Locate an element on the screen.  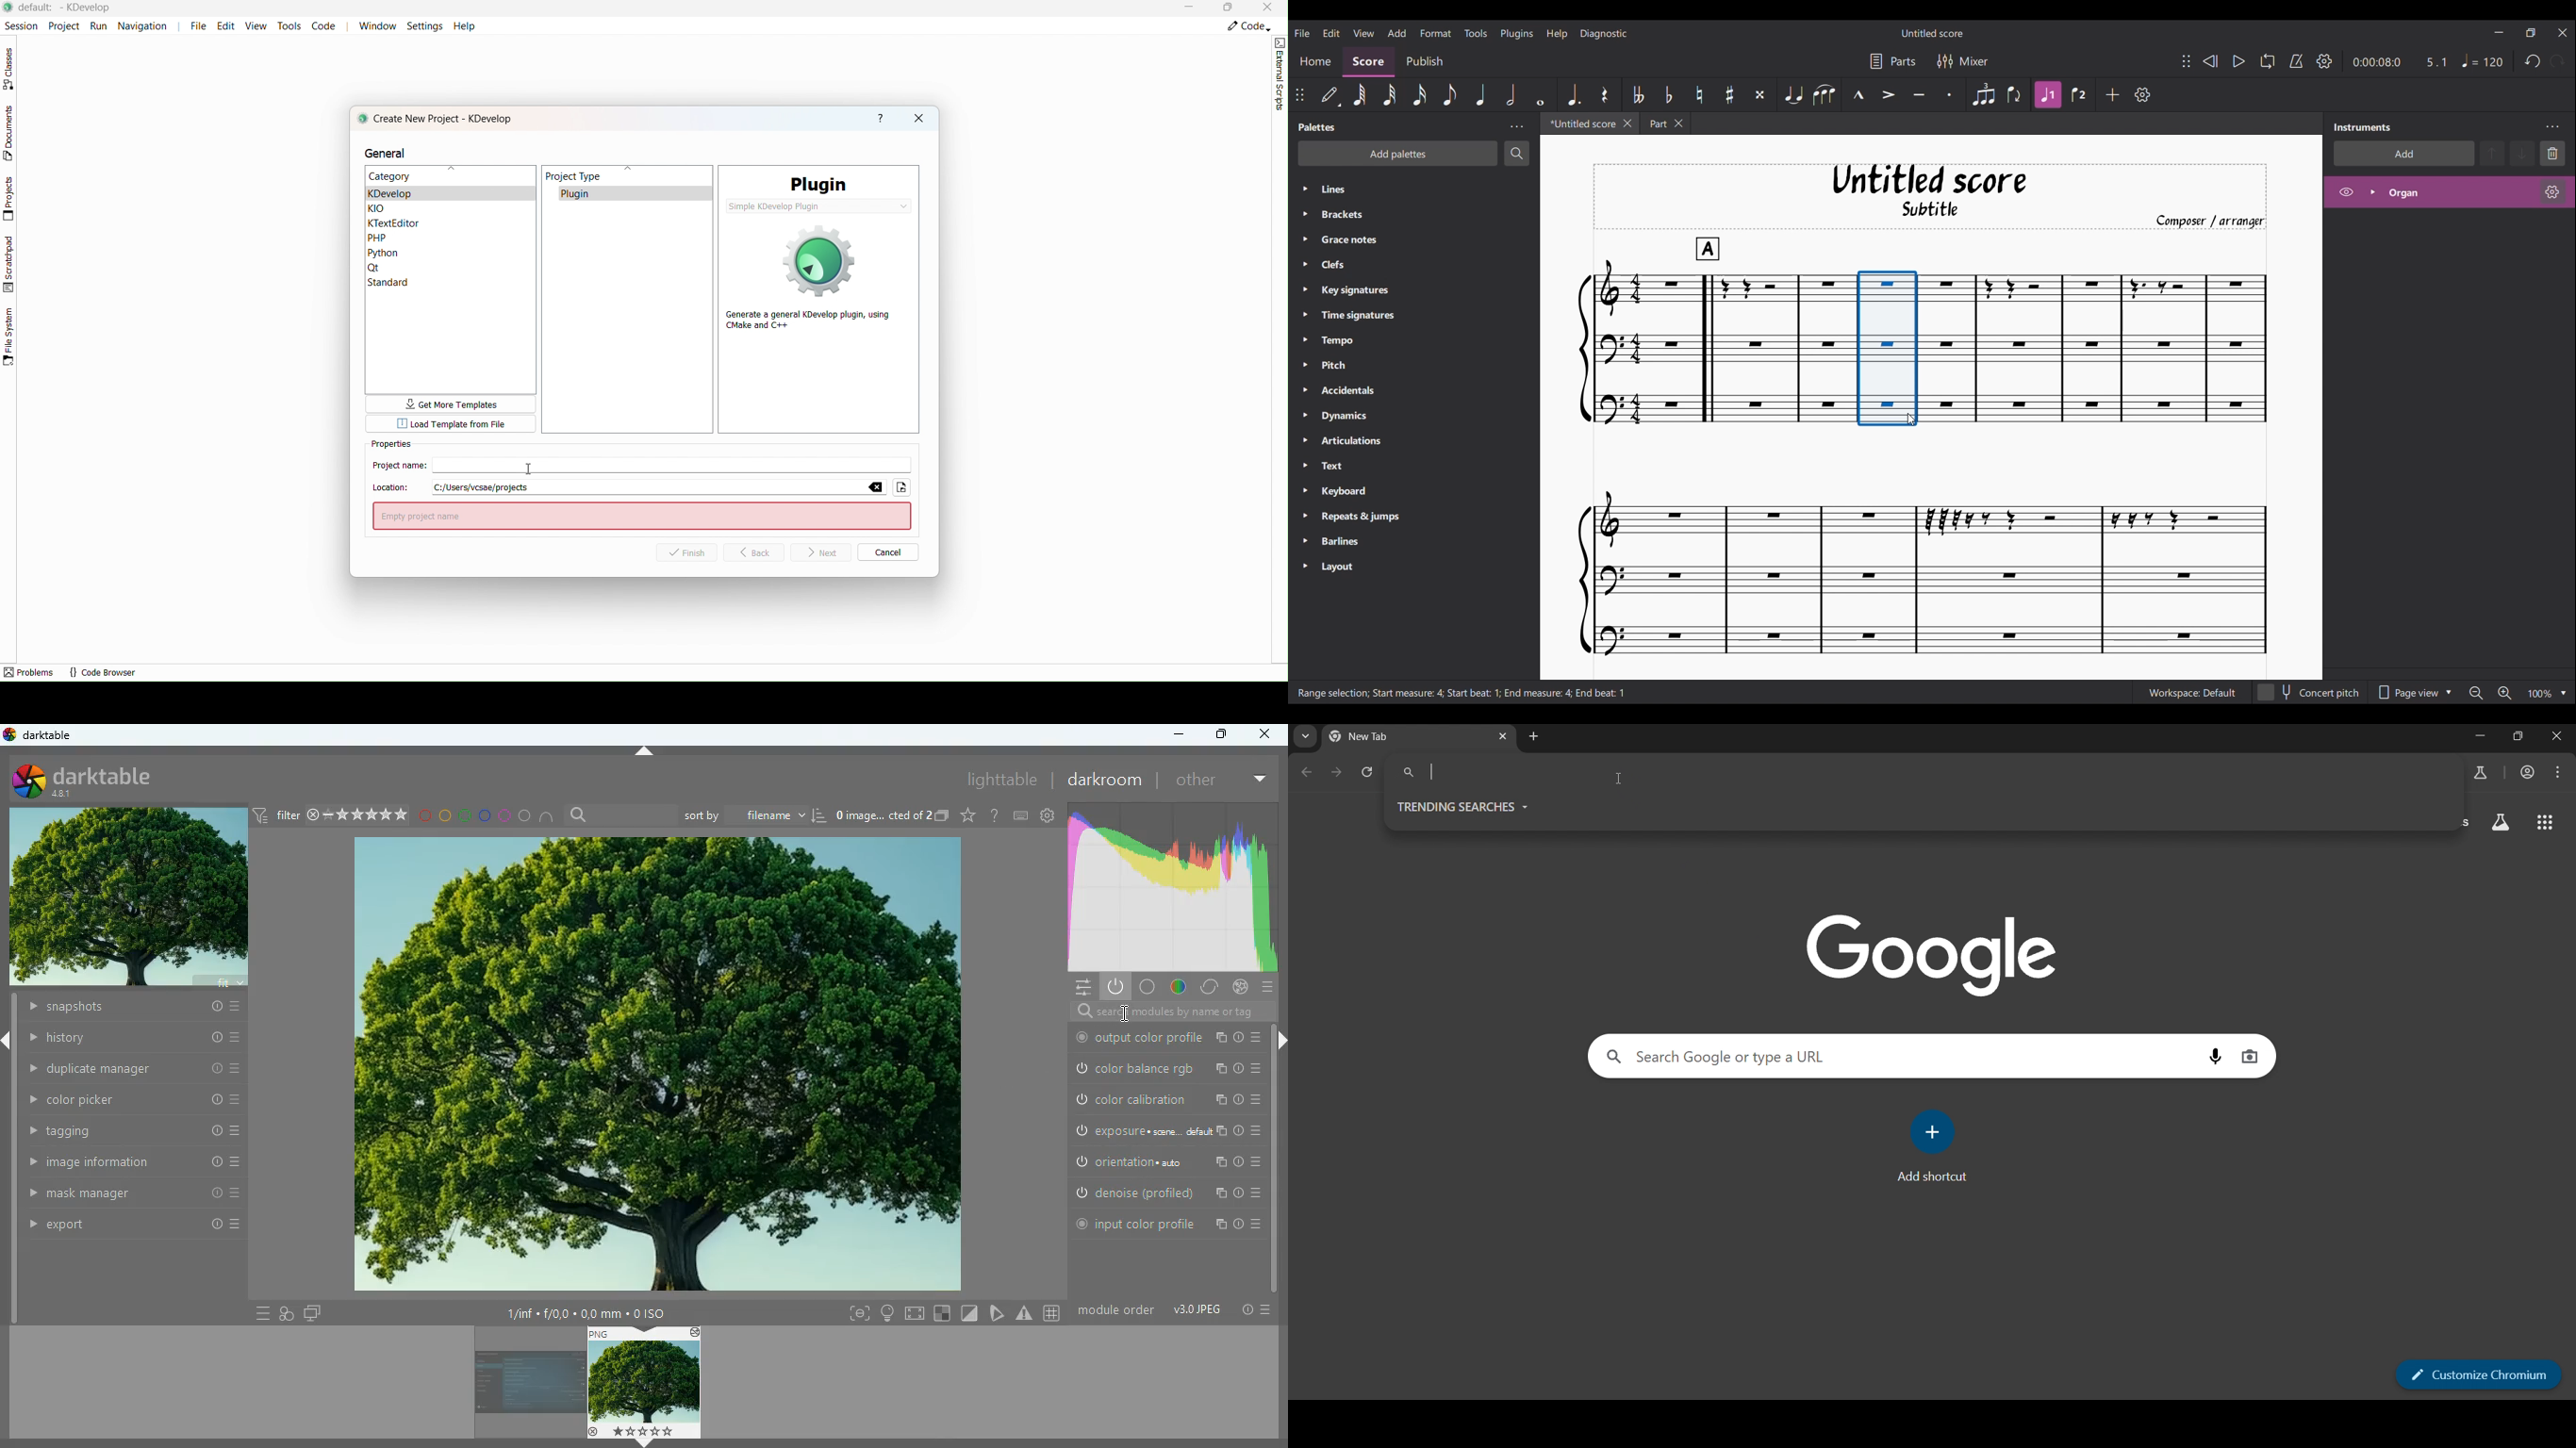
base is located at coordinates (1145, 986).